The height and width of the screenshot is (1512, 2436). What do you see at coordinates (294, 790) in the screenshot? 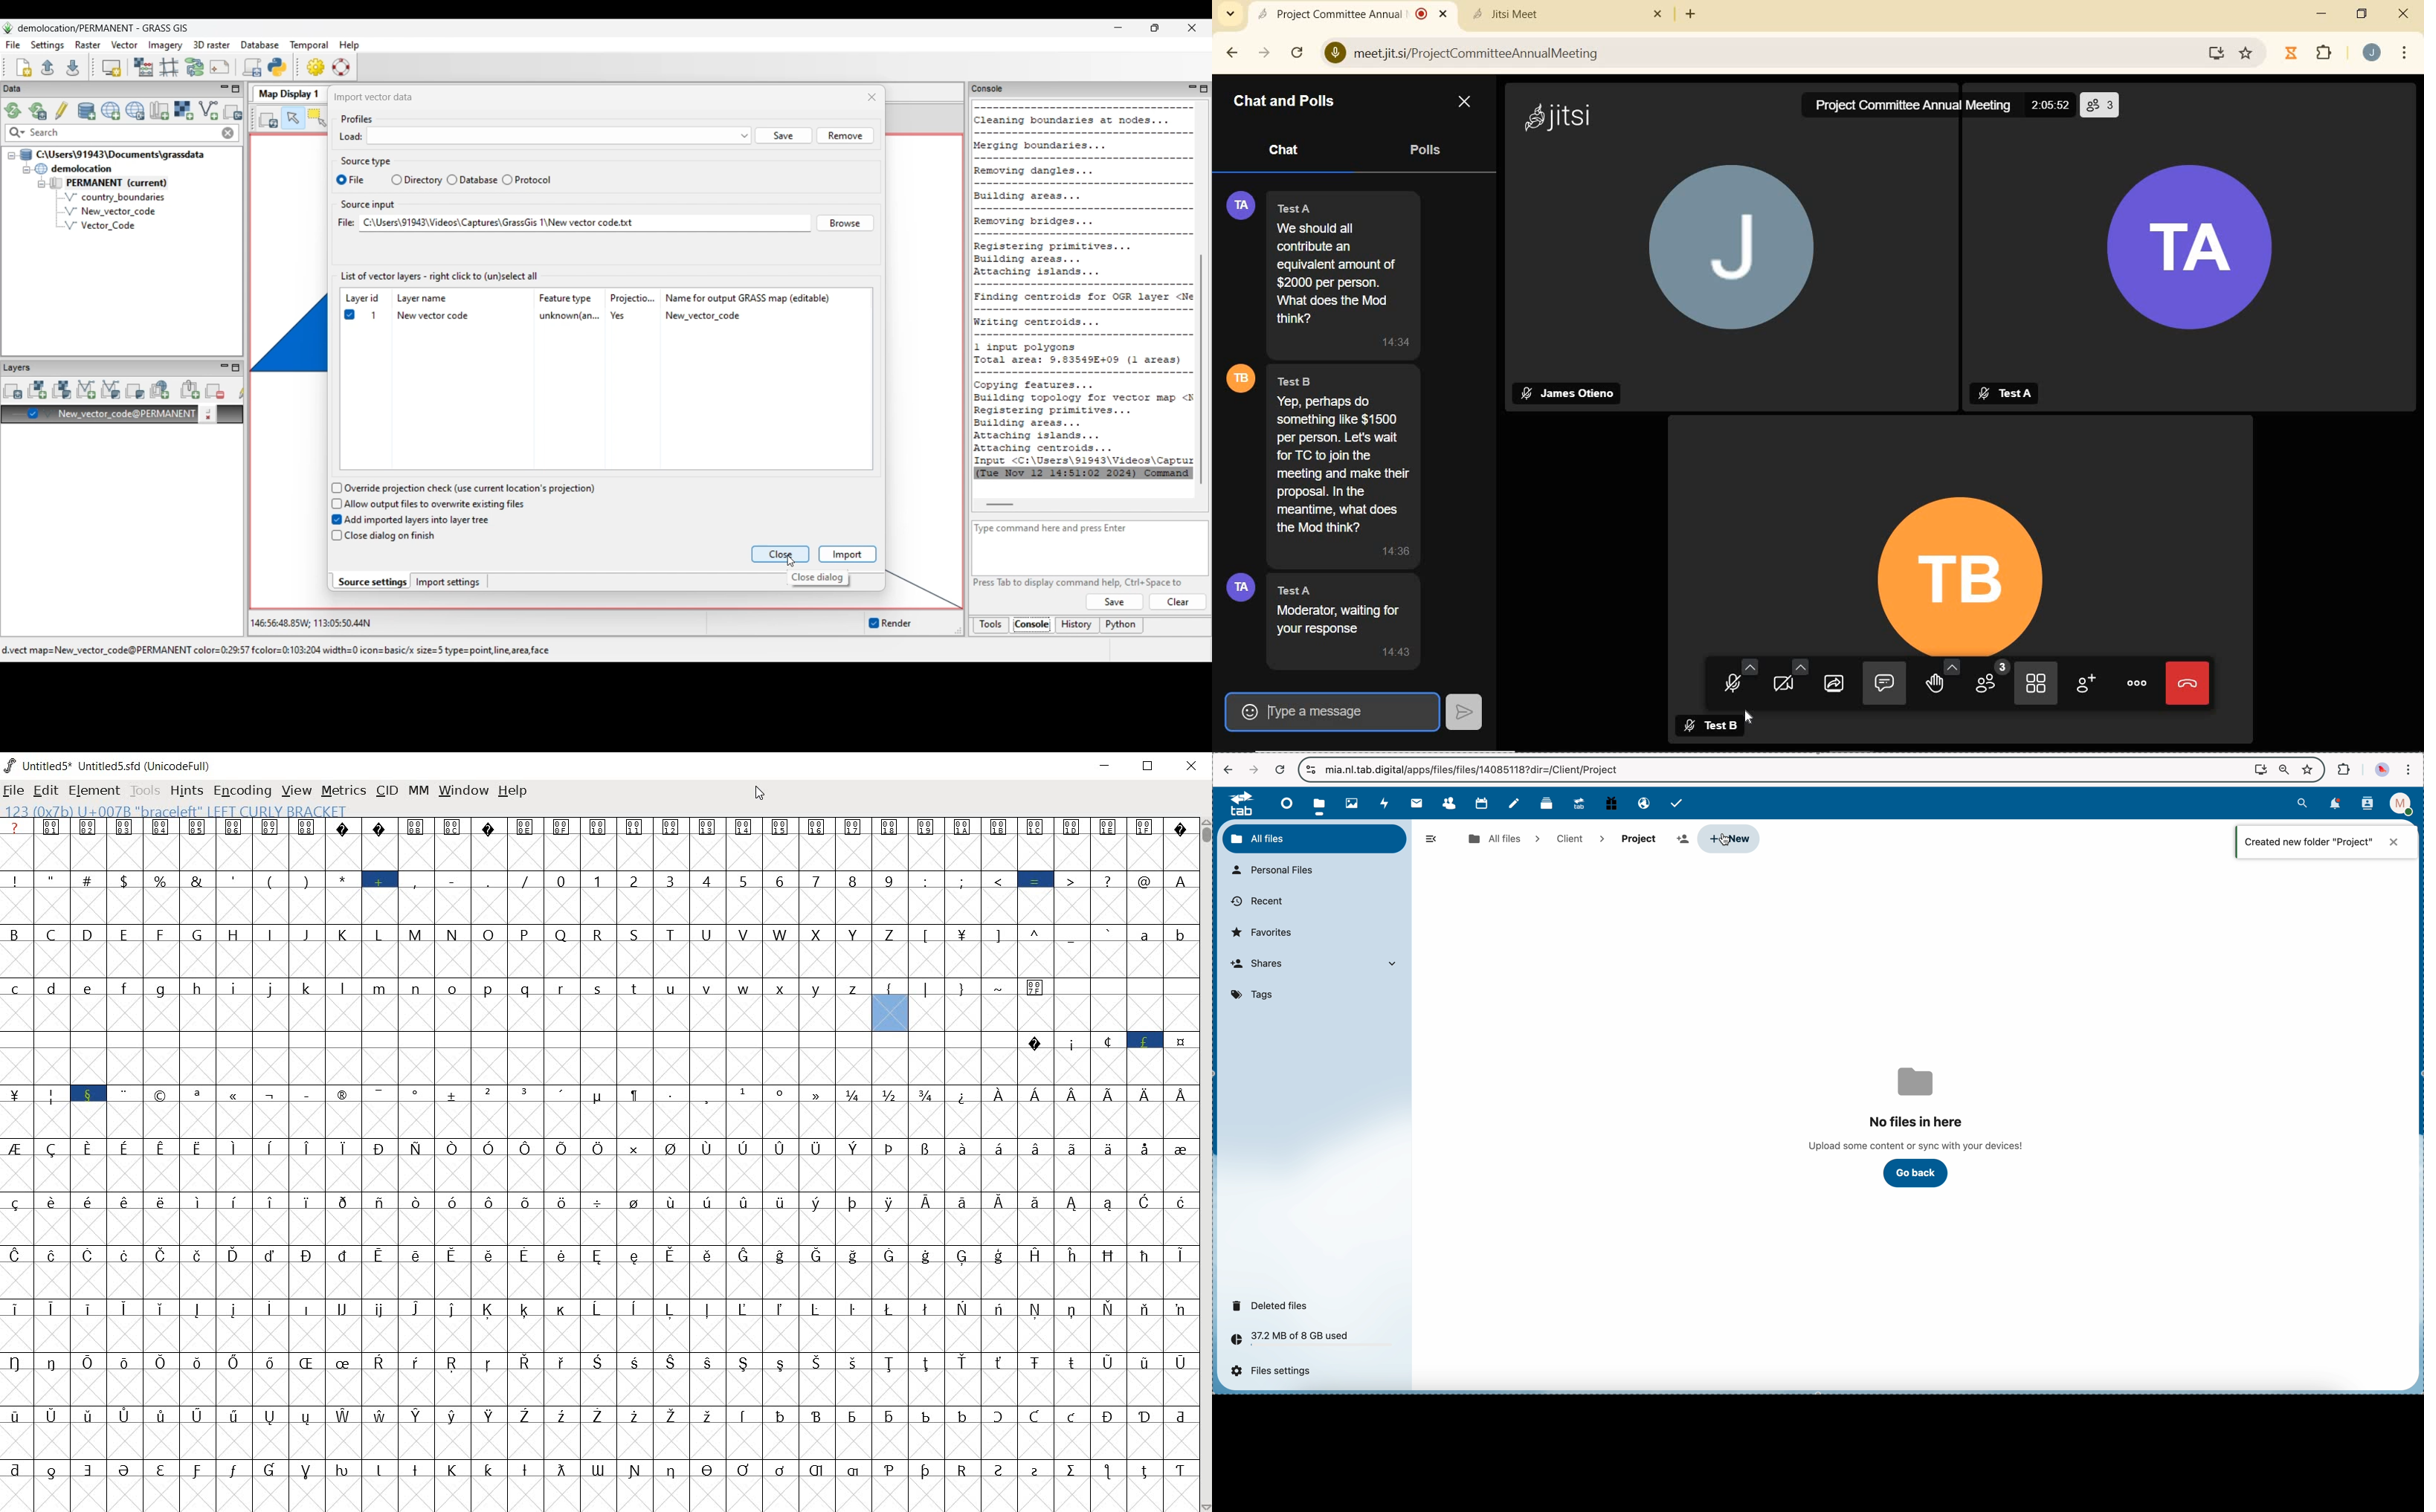
I see `view` at bounding box center [294, 790].